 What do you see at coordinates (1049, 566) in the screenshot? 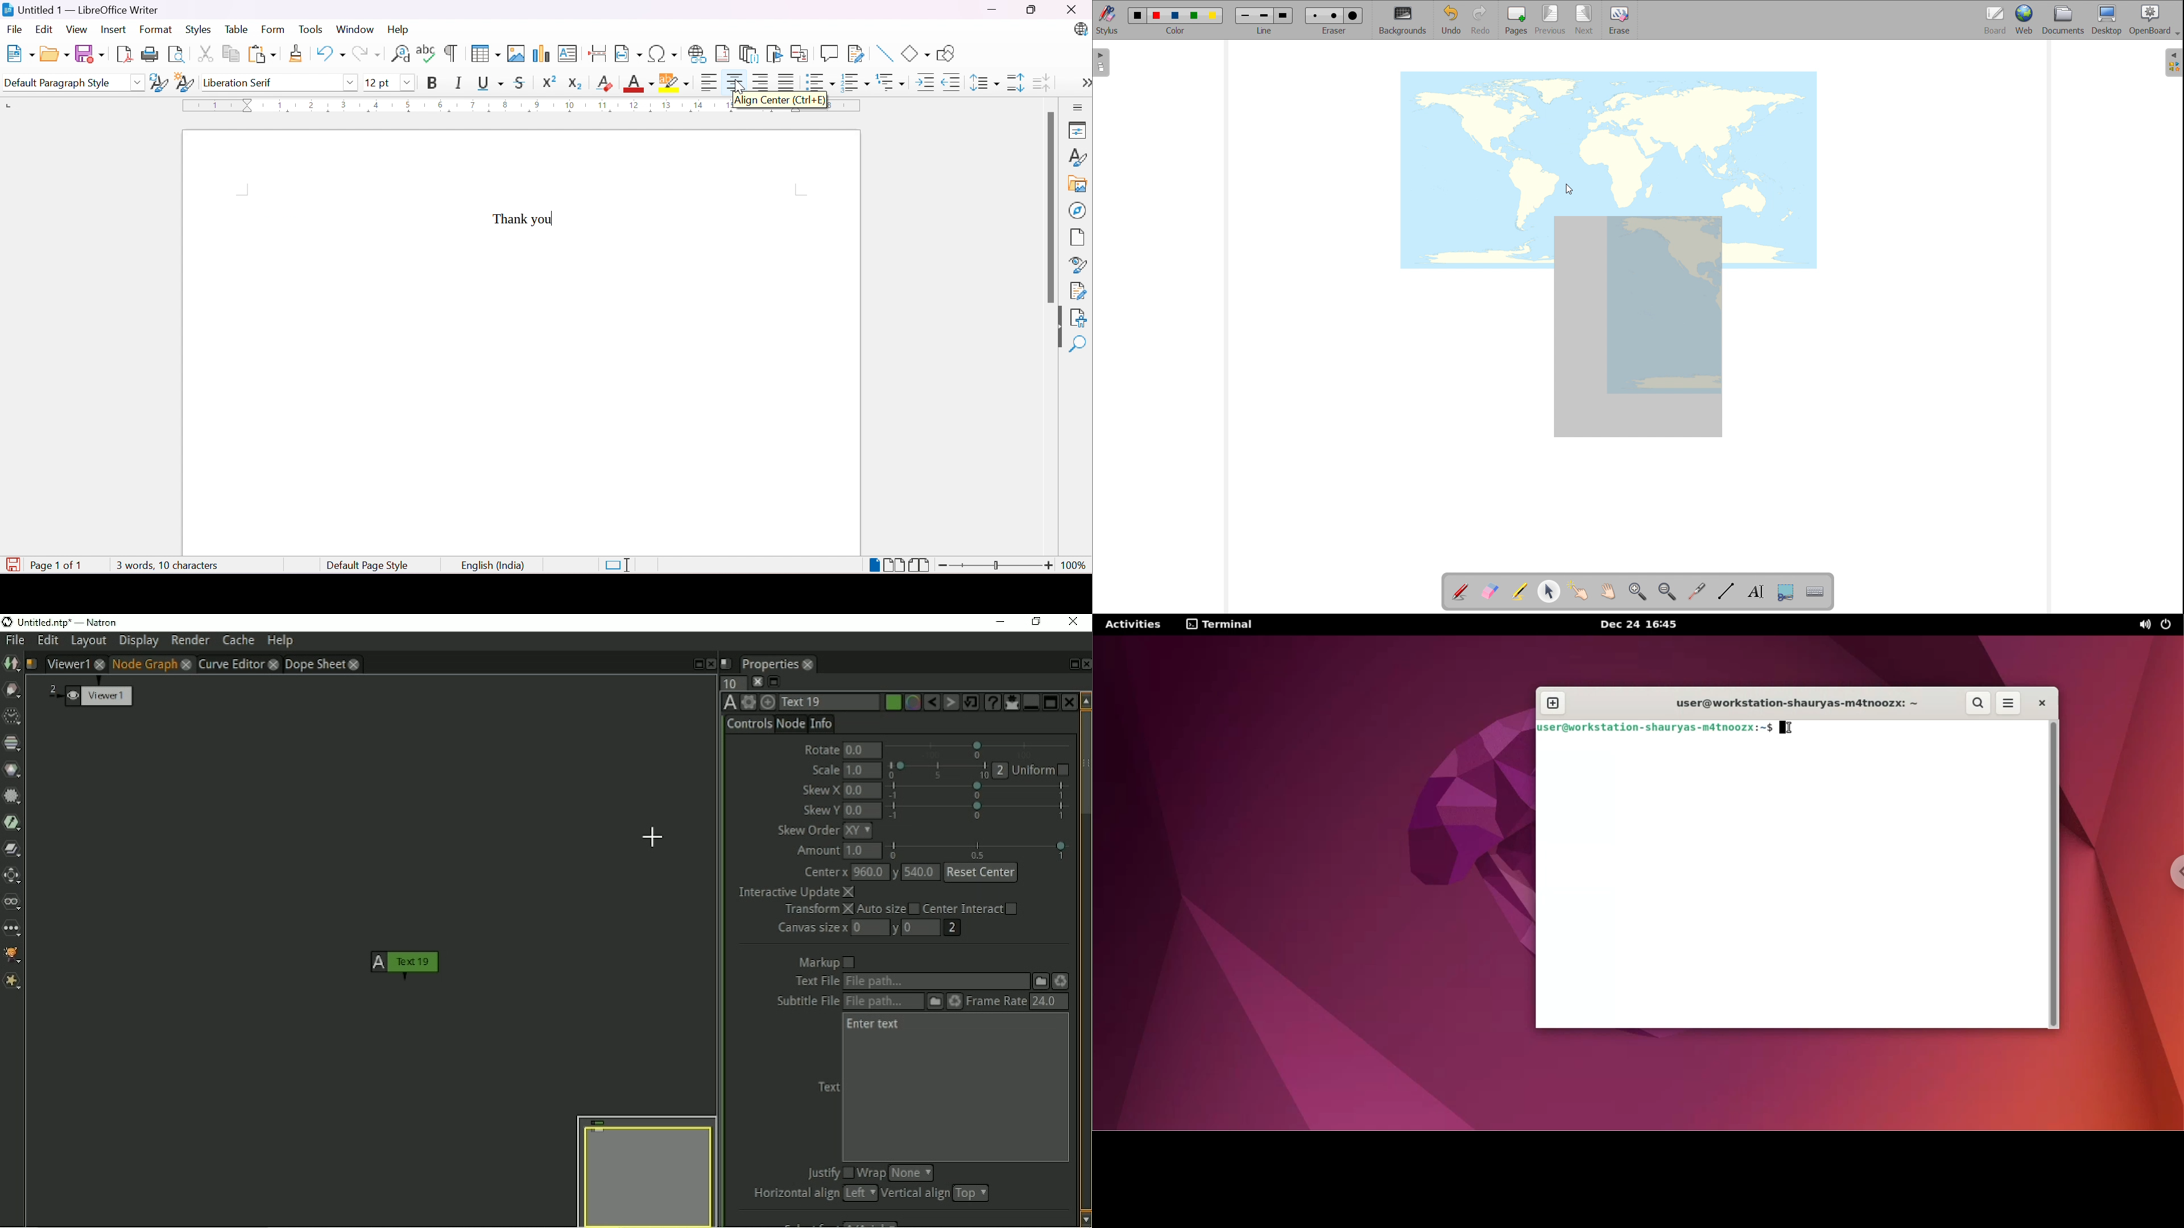
I see `Zoom In` at bounding box center [1049, 566].